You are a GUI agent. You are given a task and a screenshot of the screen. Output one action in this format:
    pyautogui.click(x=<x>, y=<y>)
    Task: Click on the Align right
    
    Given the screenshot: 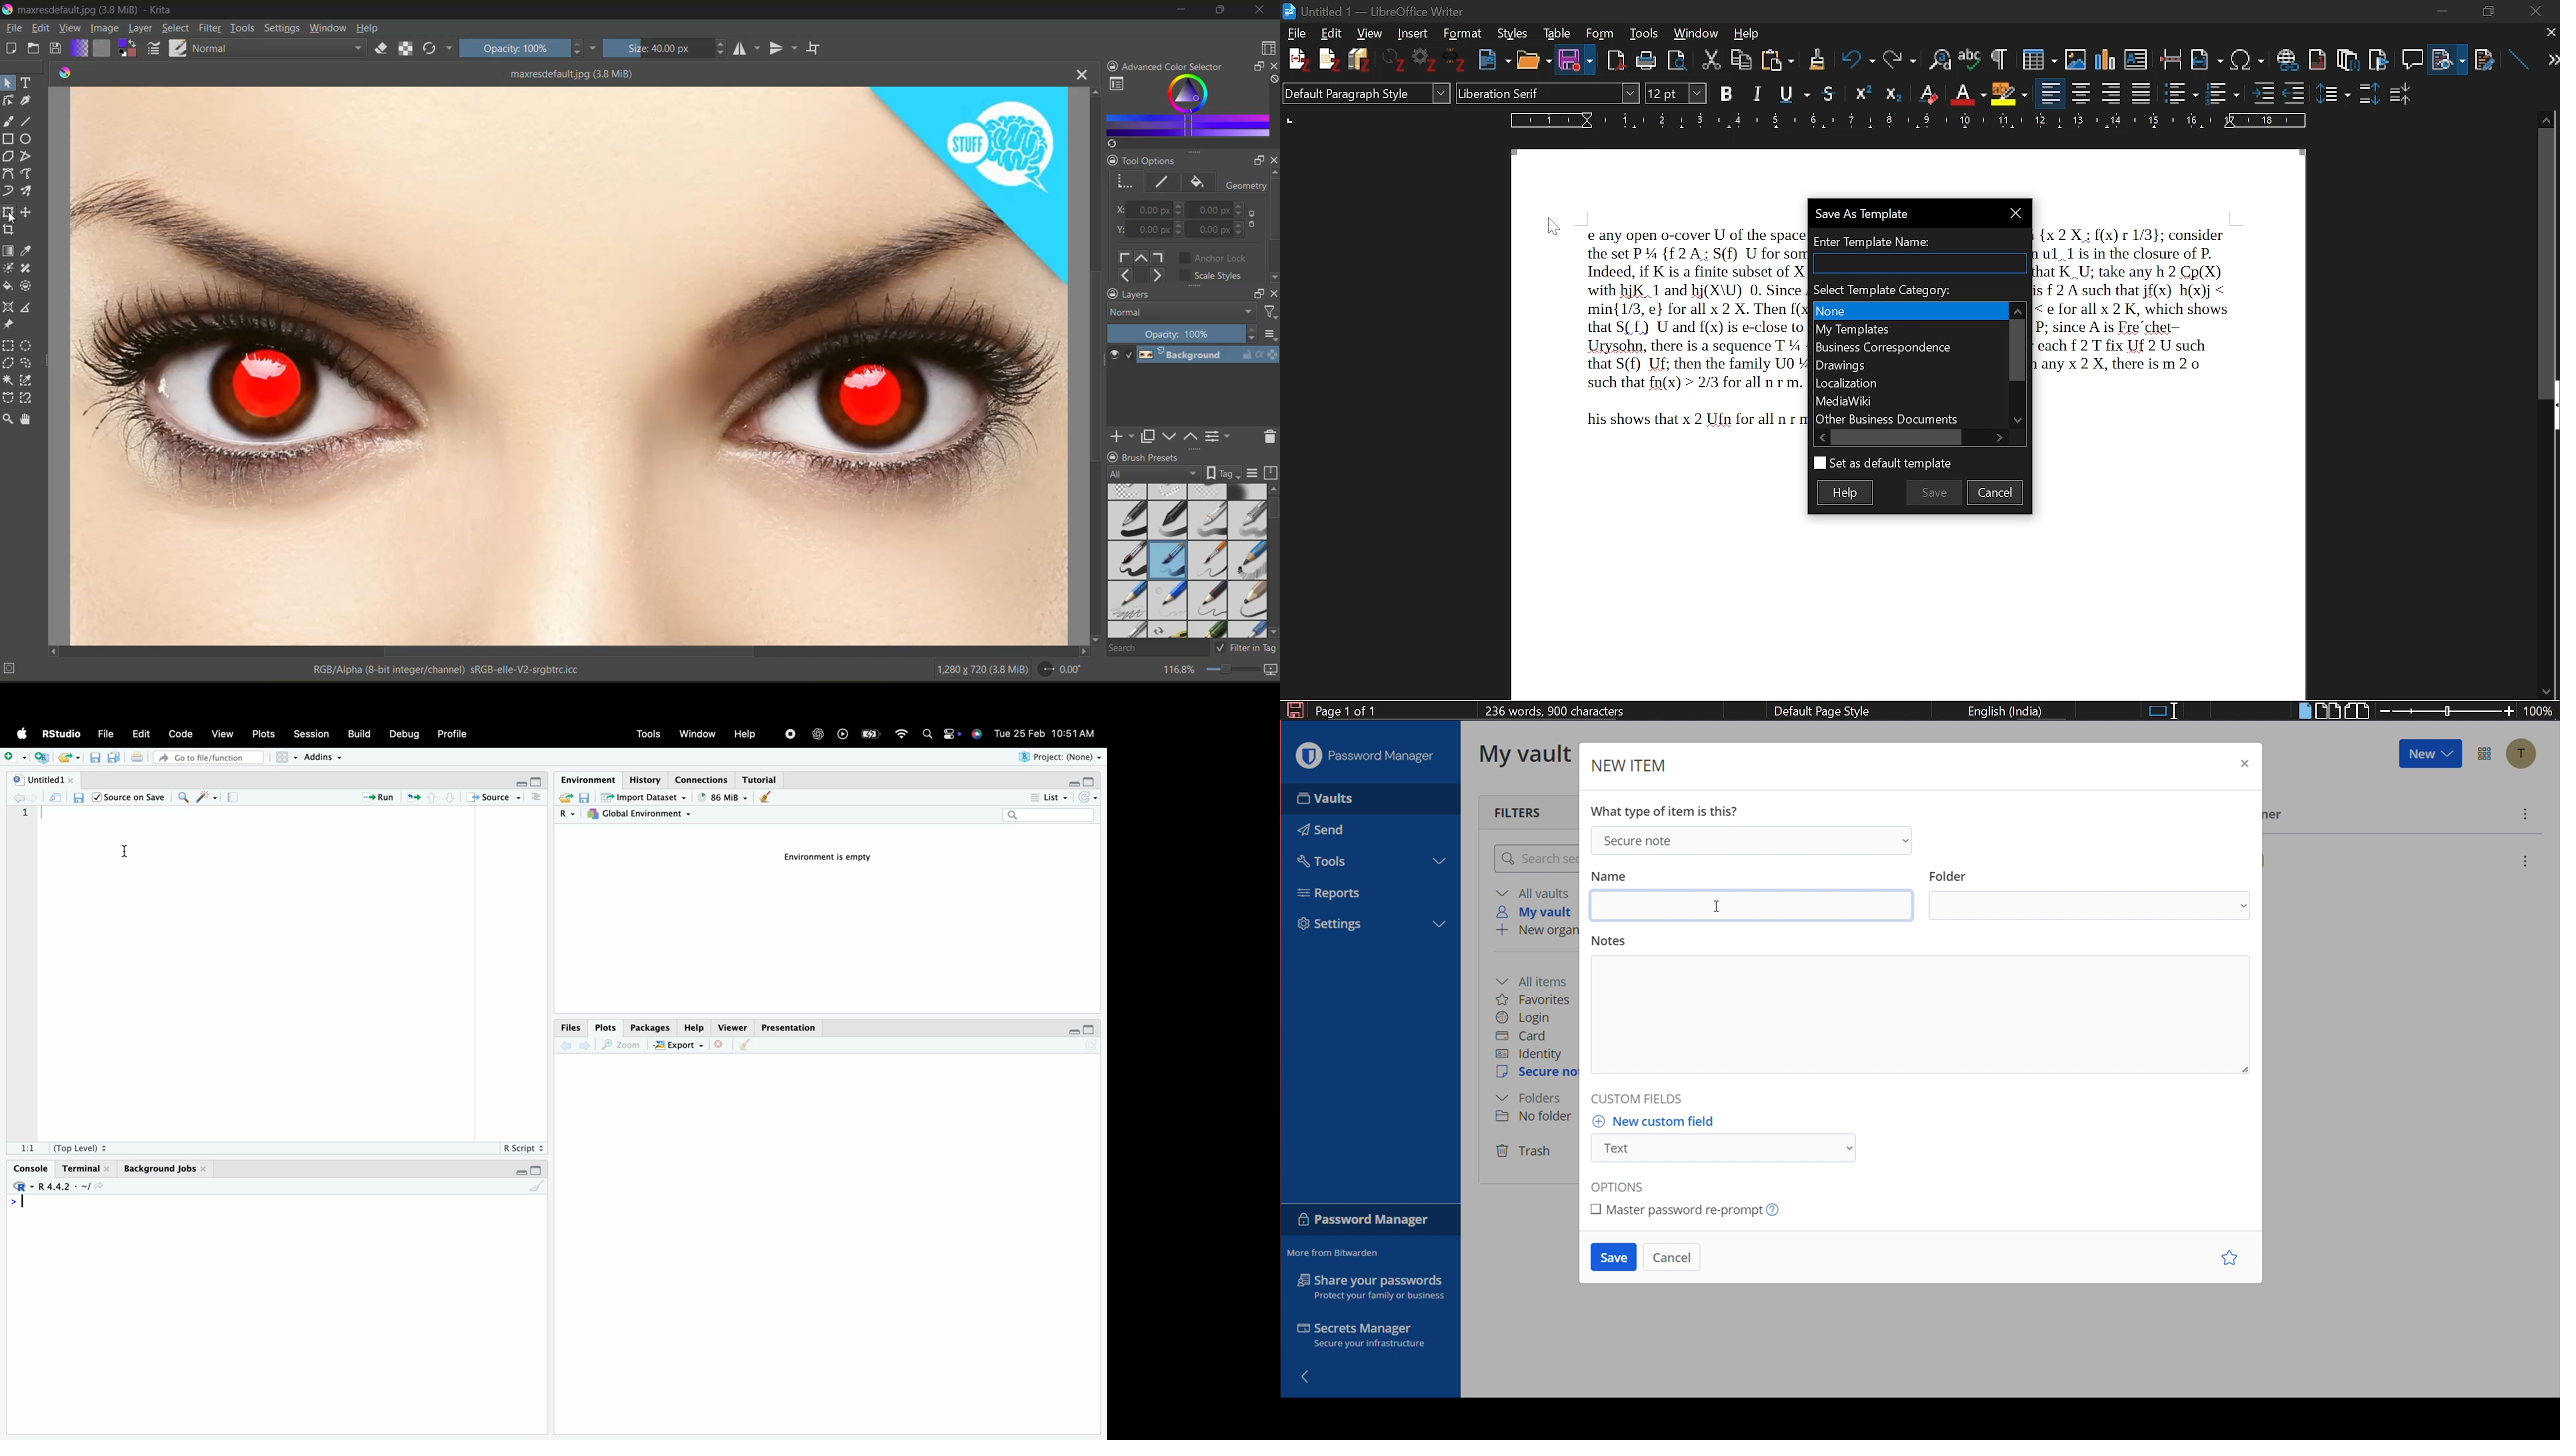 What is the action you would take?
    pyautogui.click(x=2113, y=92)
    